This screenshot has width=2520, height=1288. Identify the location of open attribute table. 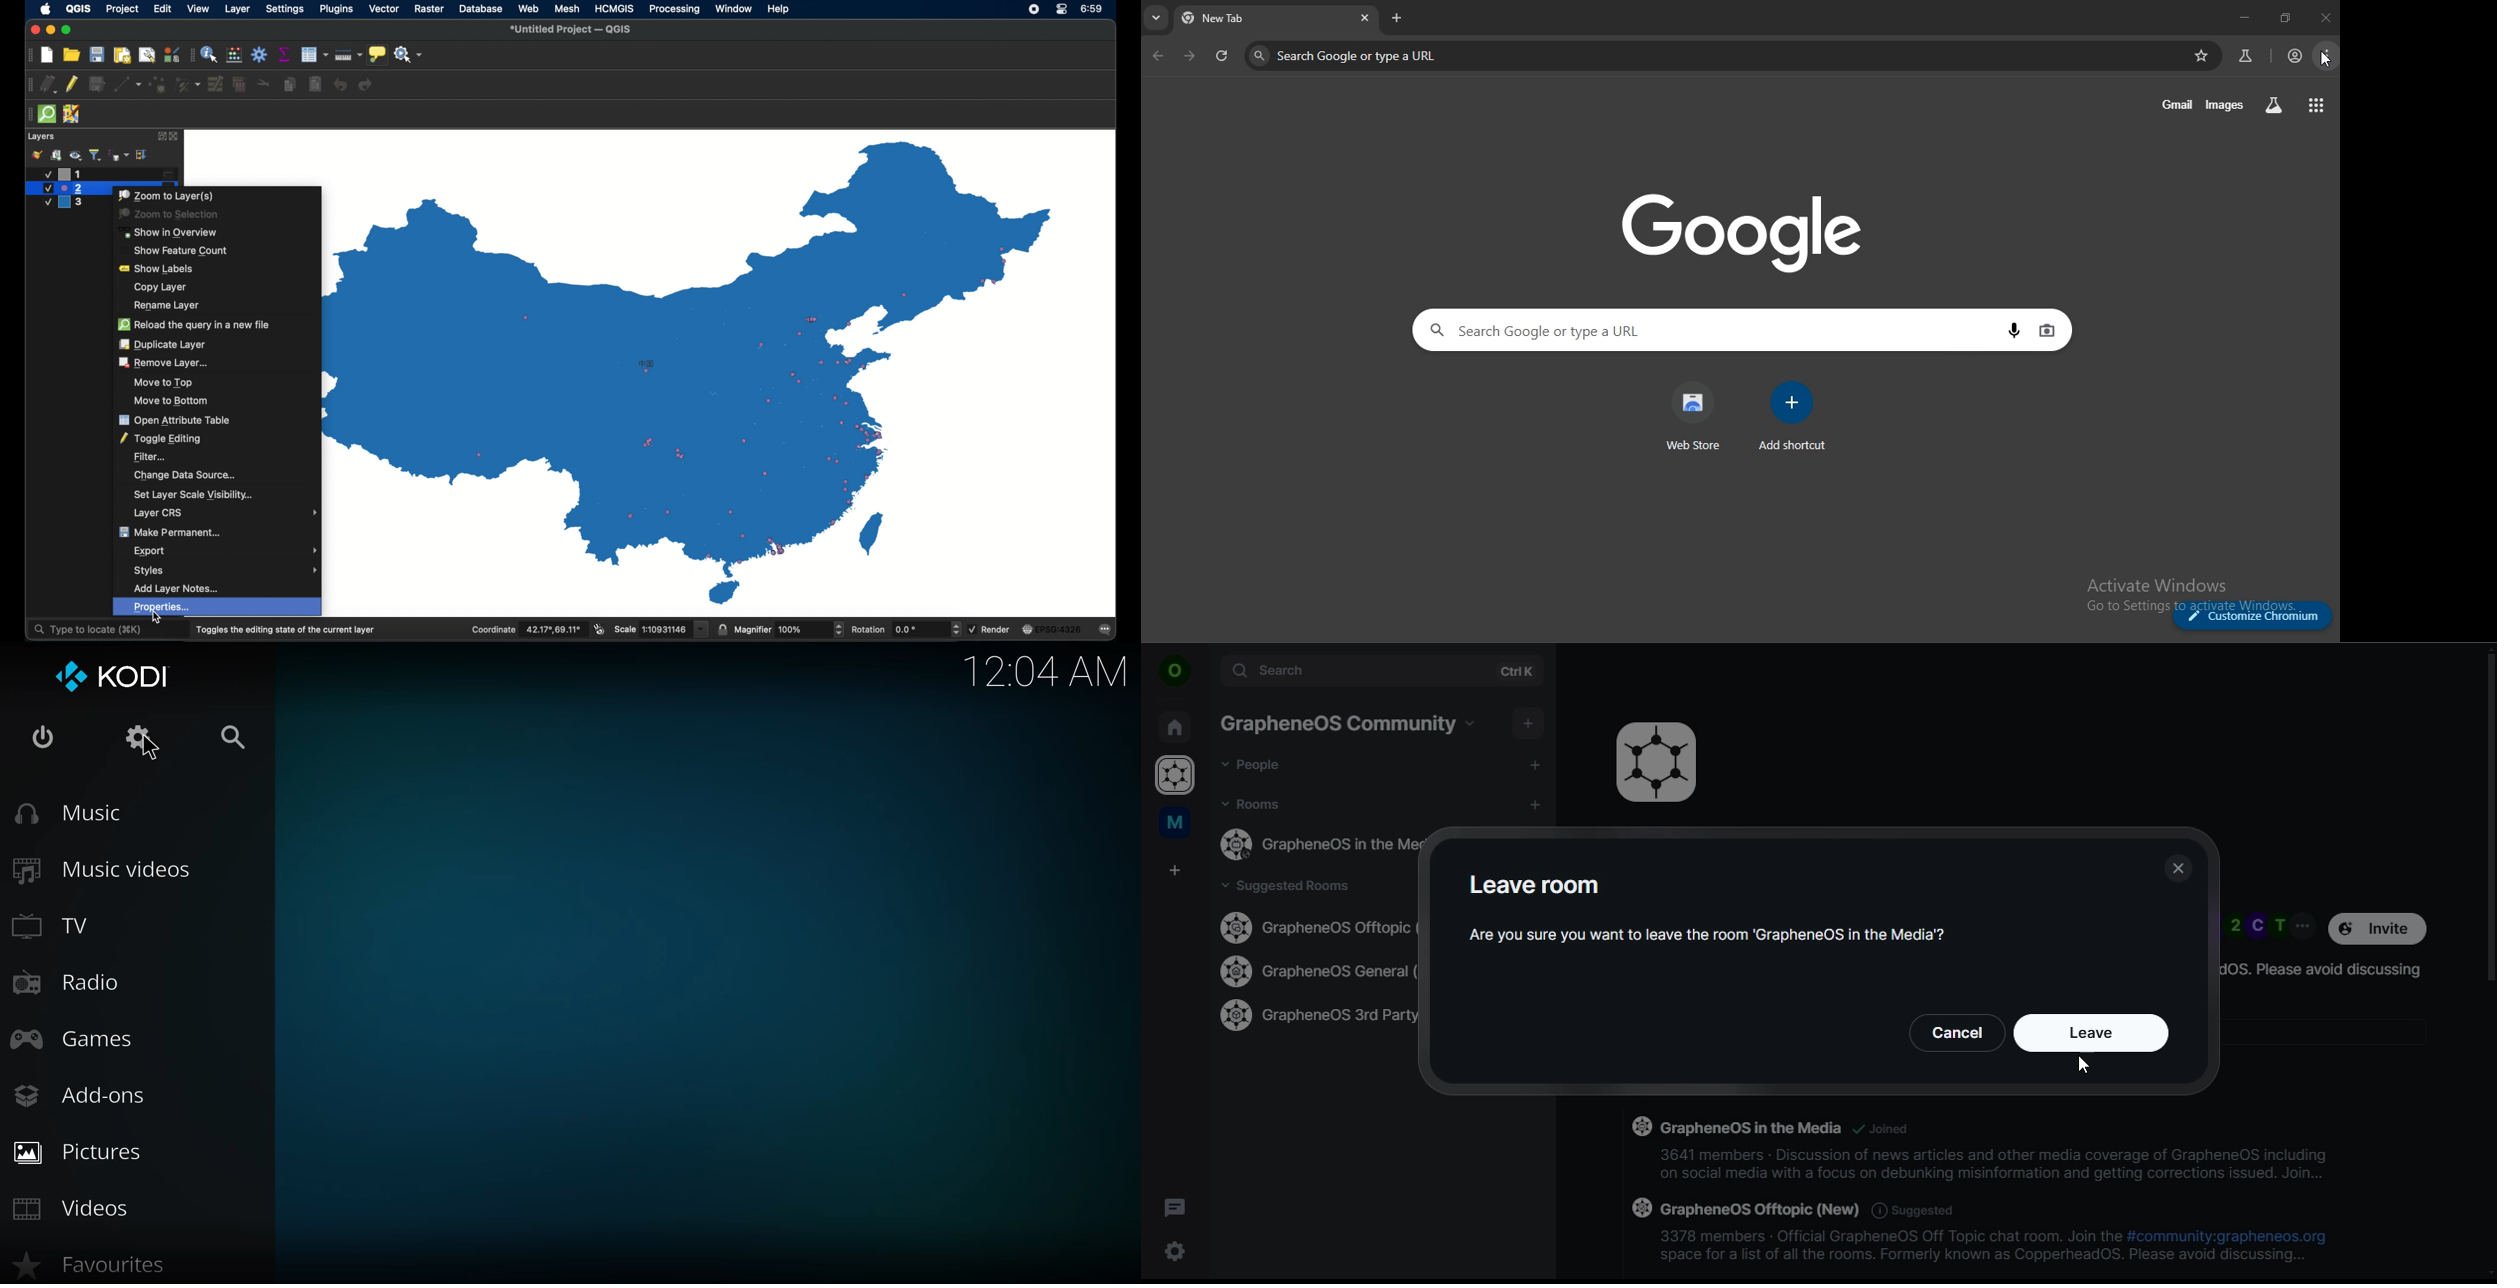
(315, 54).